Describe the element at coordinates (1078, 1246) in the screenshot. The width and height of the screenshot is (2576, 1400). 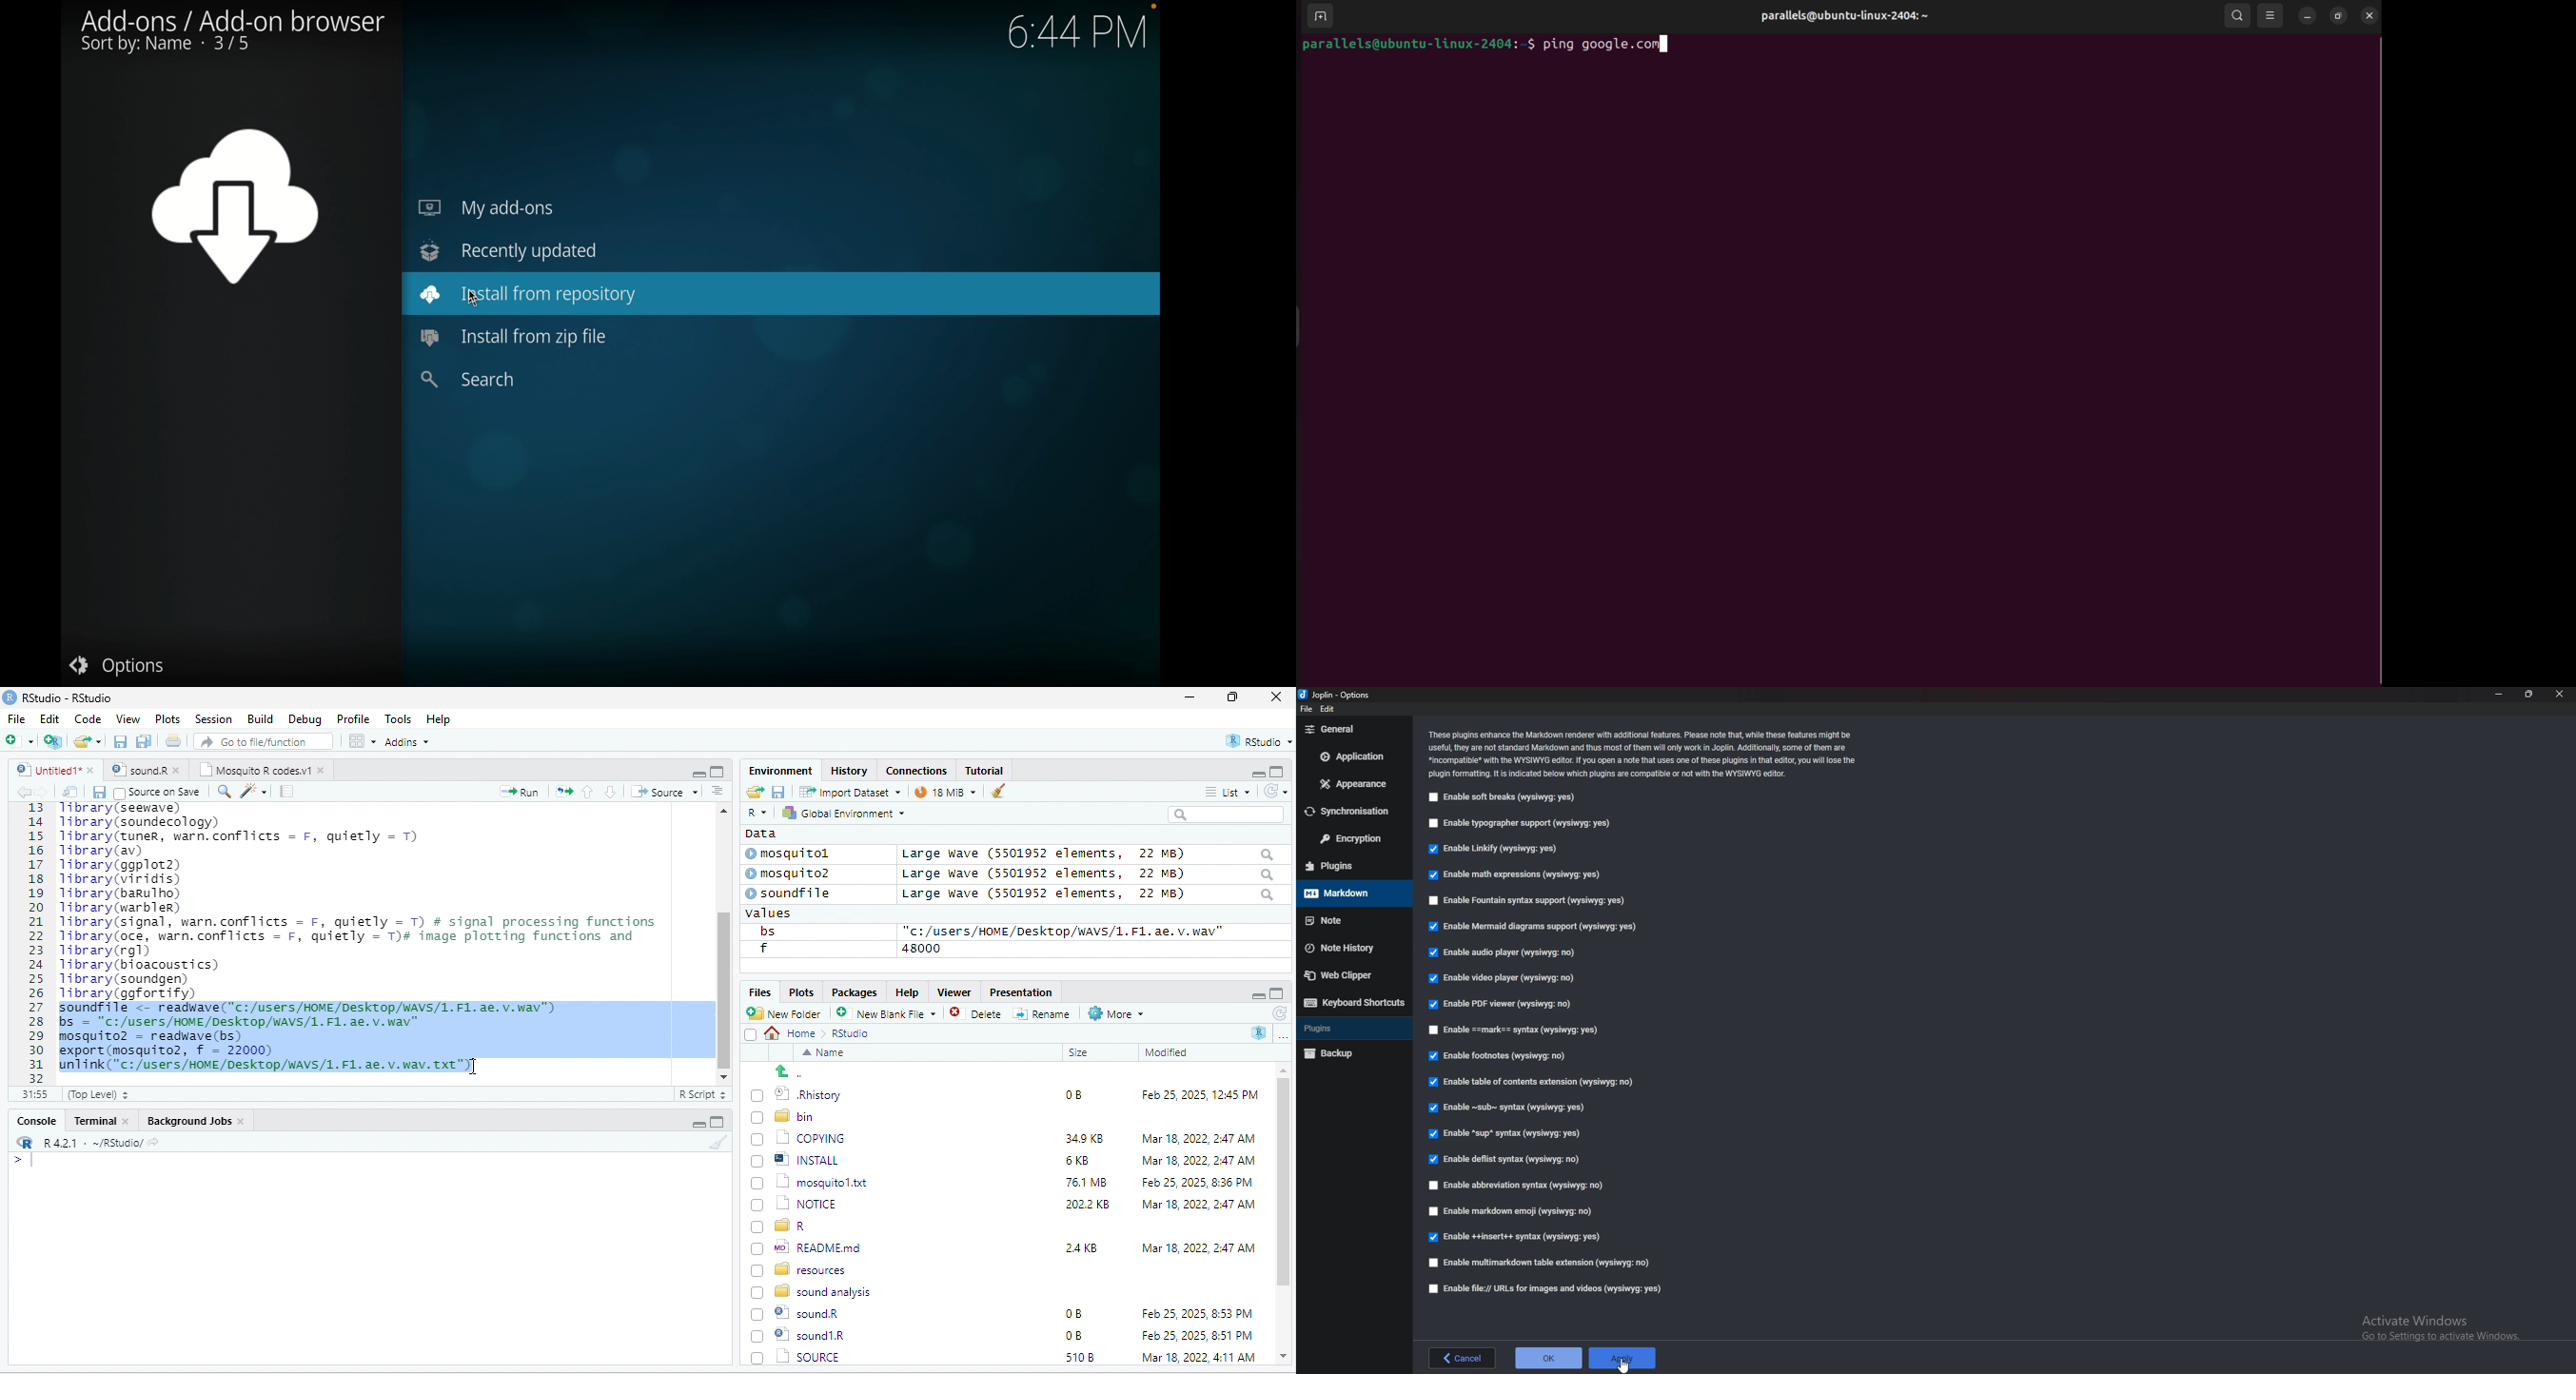
I see `24KB` at that location.